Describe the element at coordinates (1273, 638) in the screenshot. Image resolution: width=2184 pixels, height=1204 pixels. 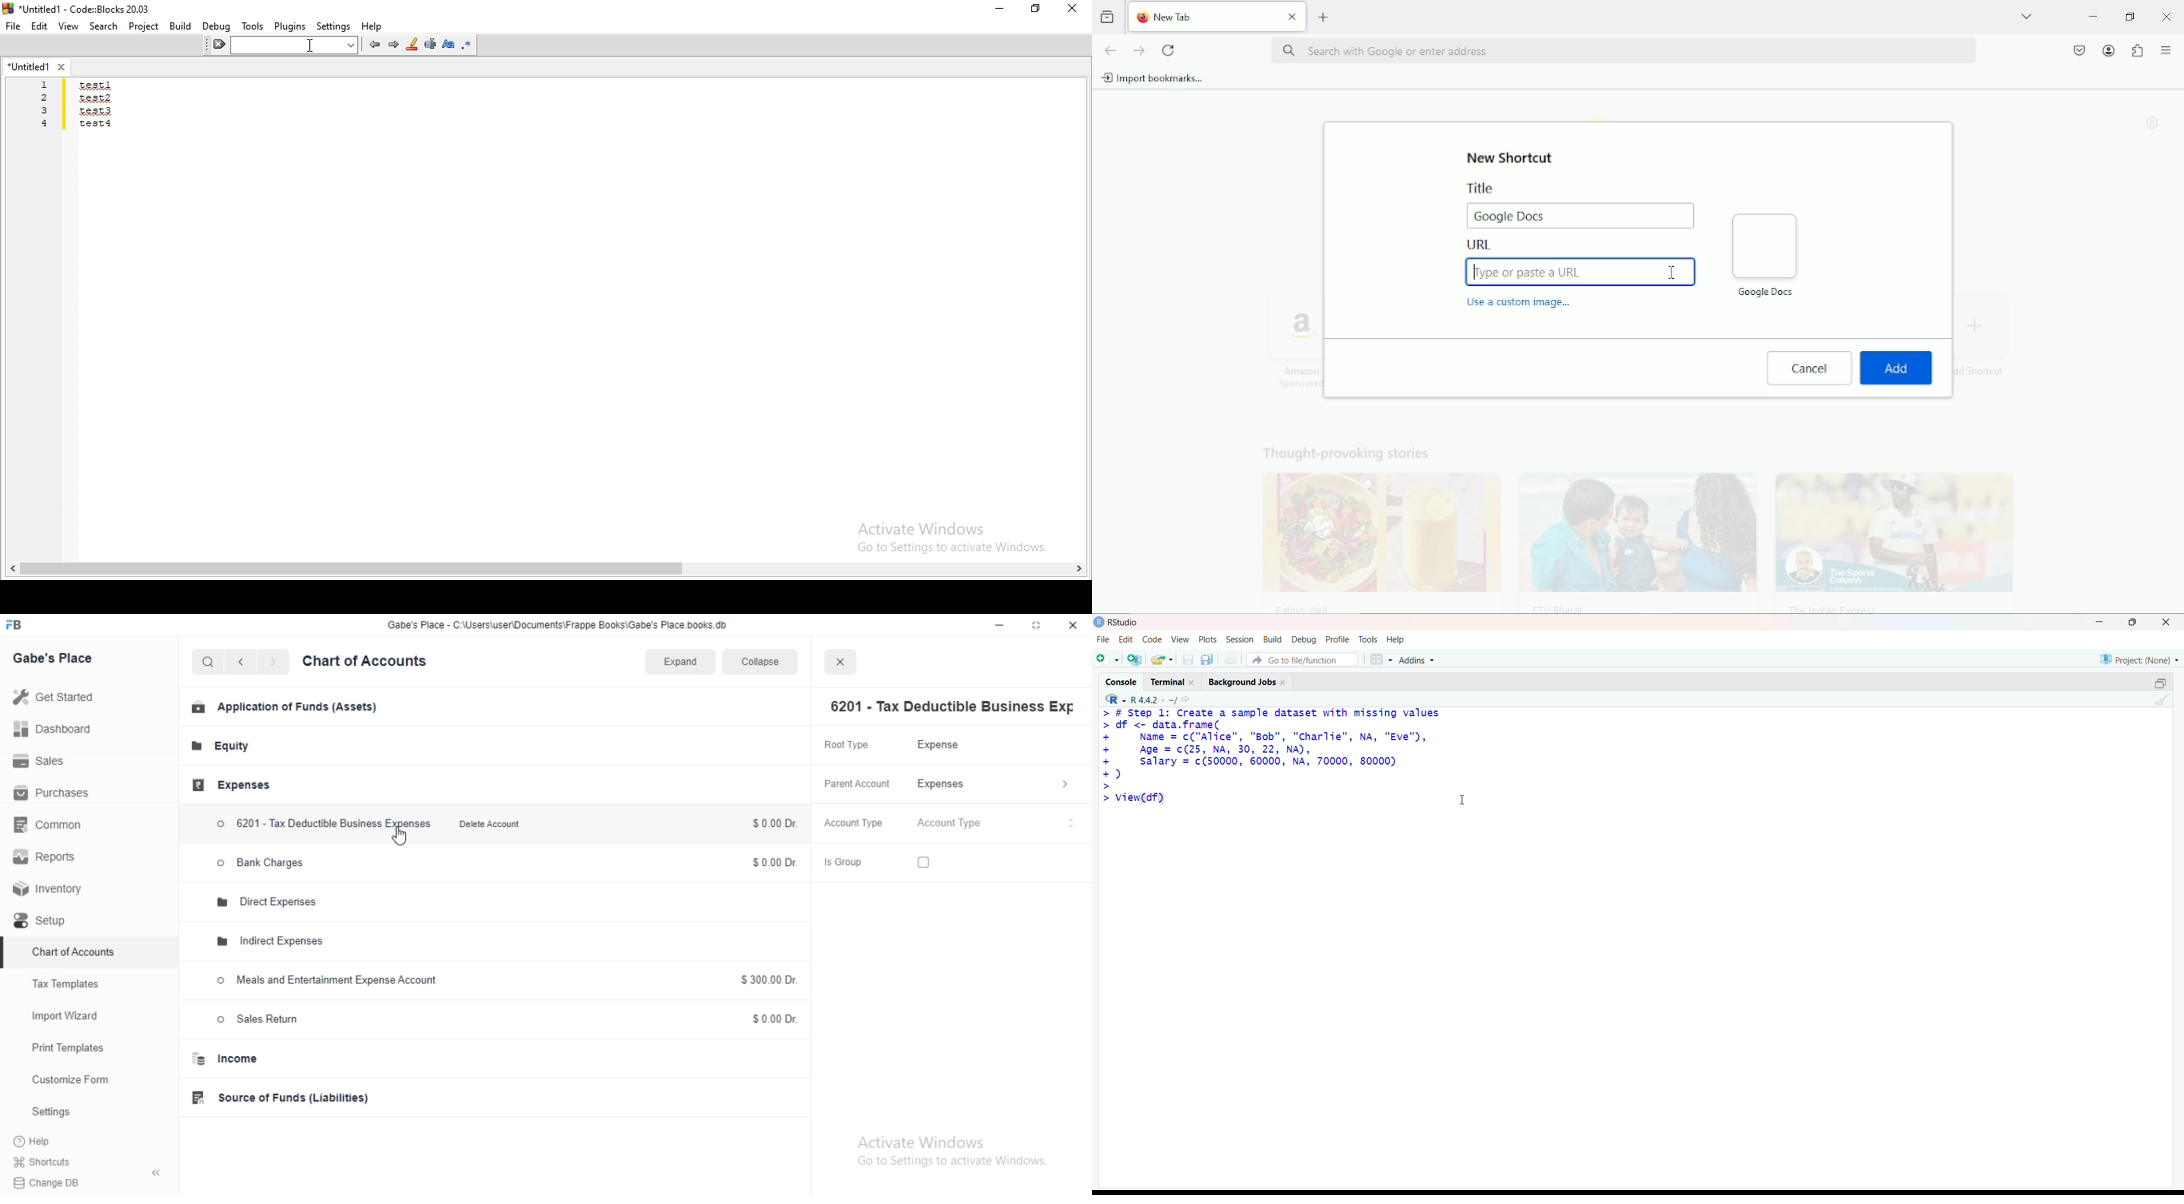
I see `Build` at that location.